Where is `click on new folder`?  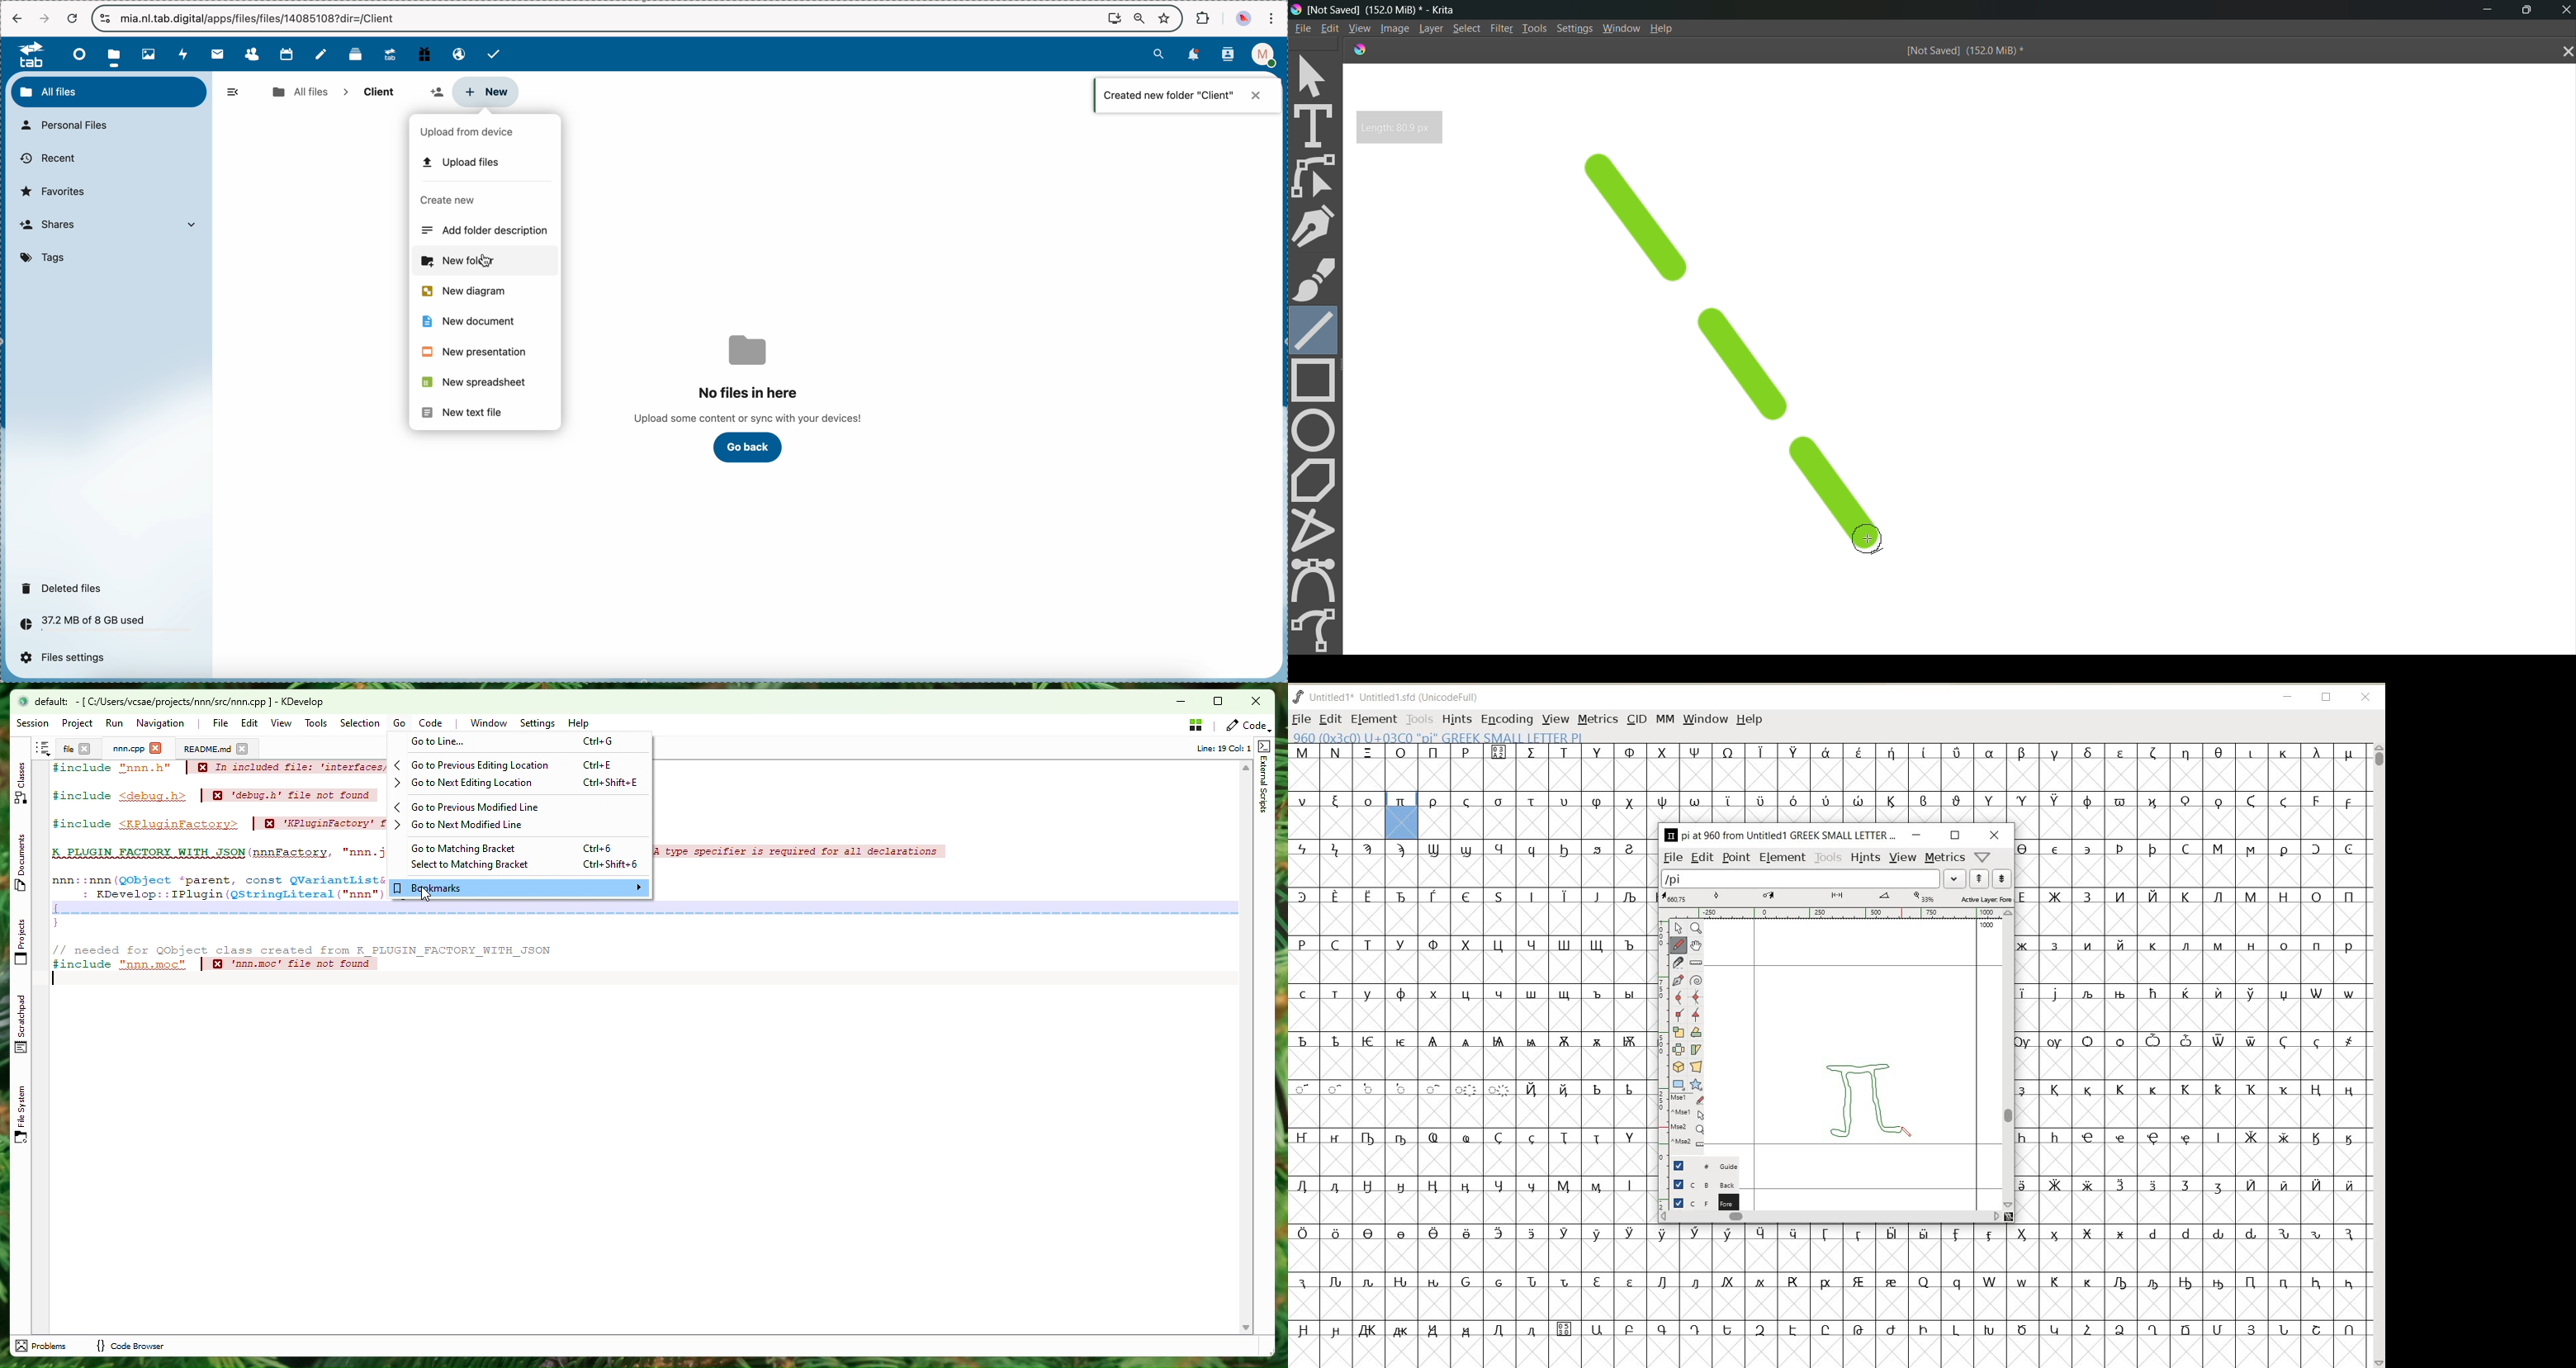
click on new folder is located at coordinates (484, 262).